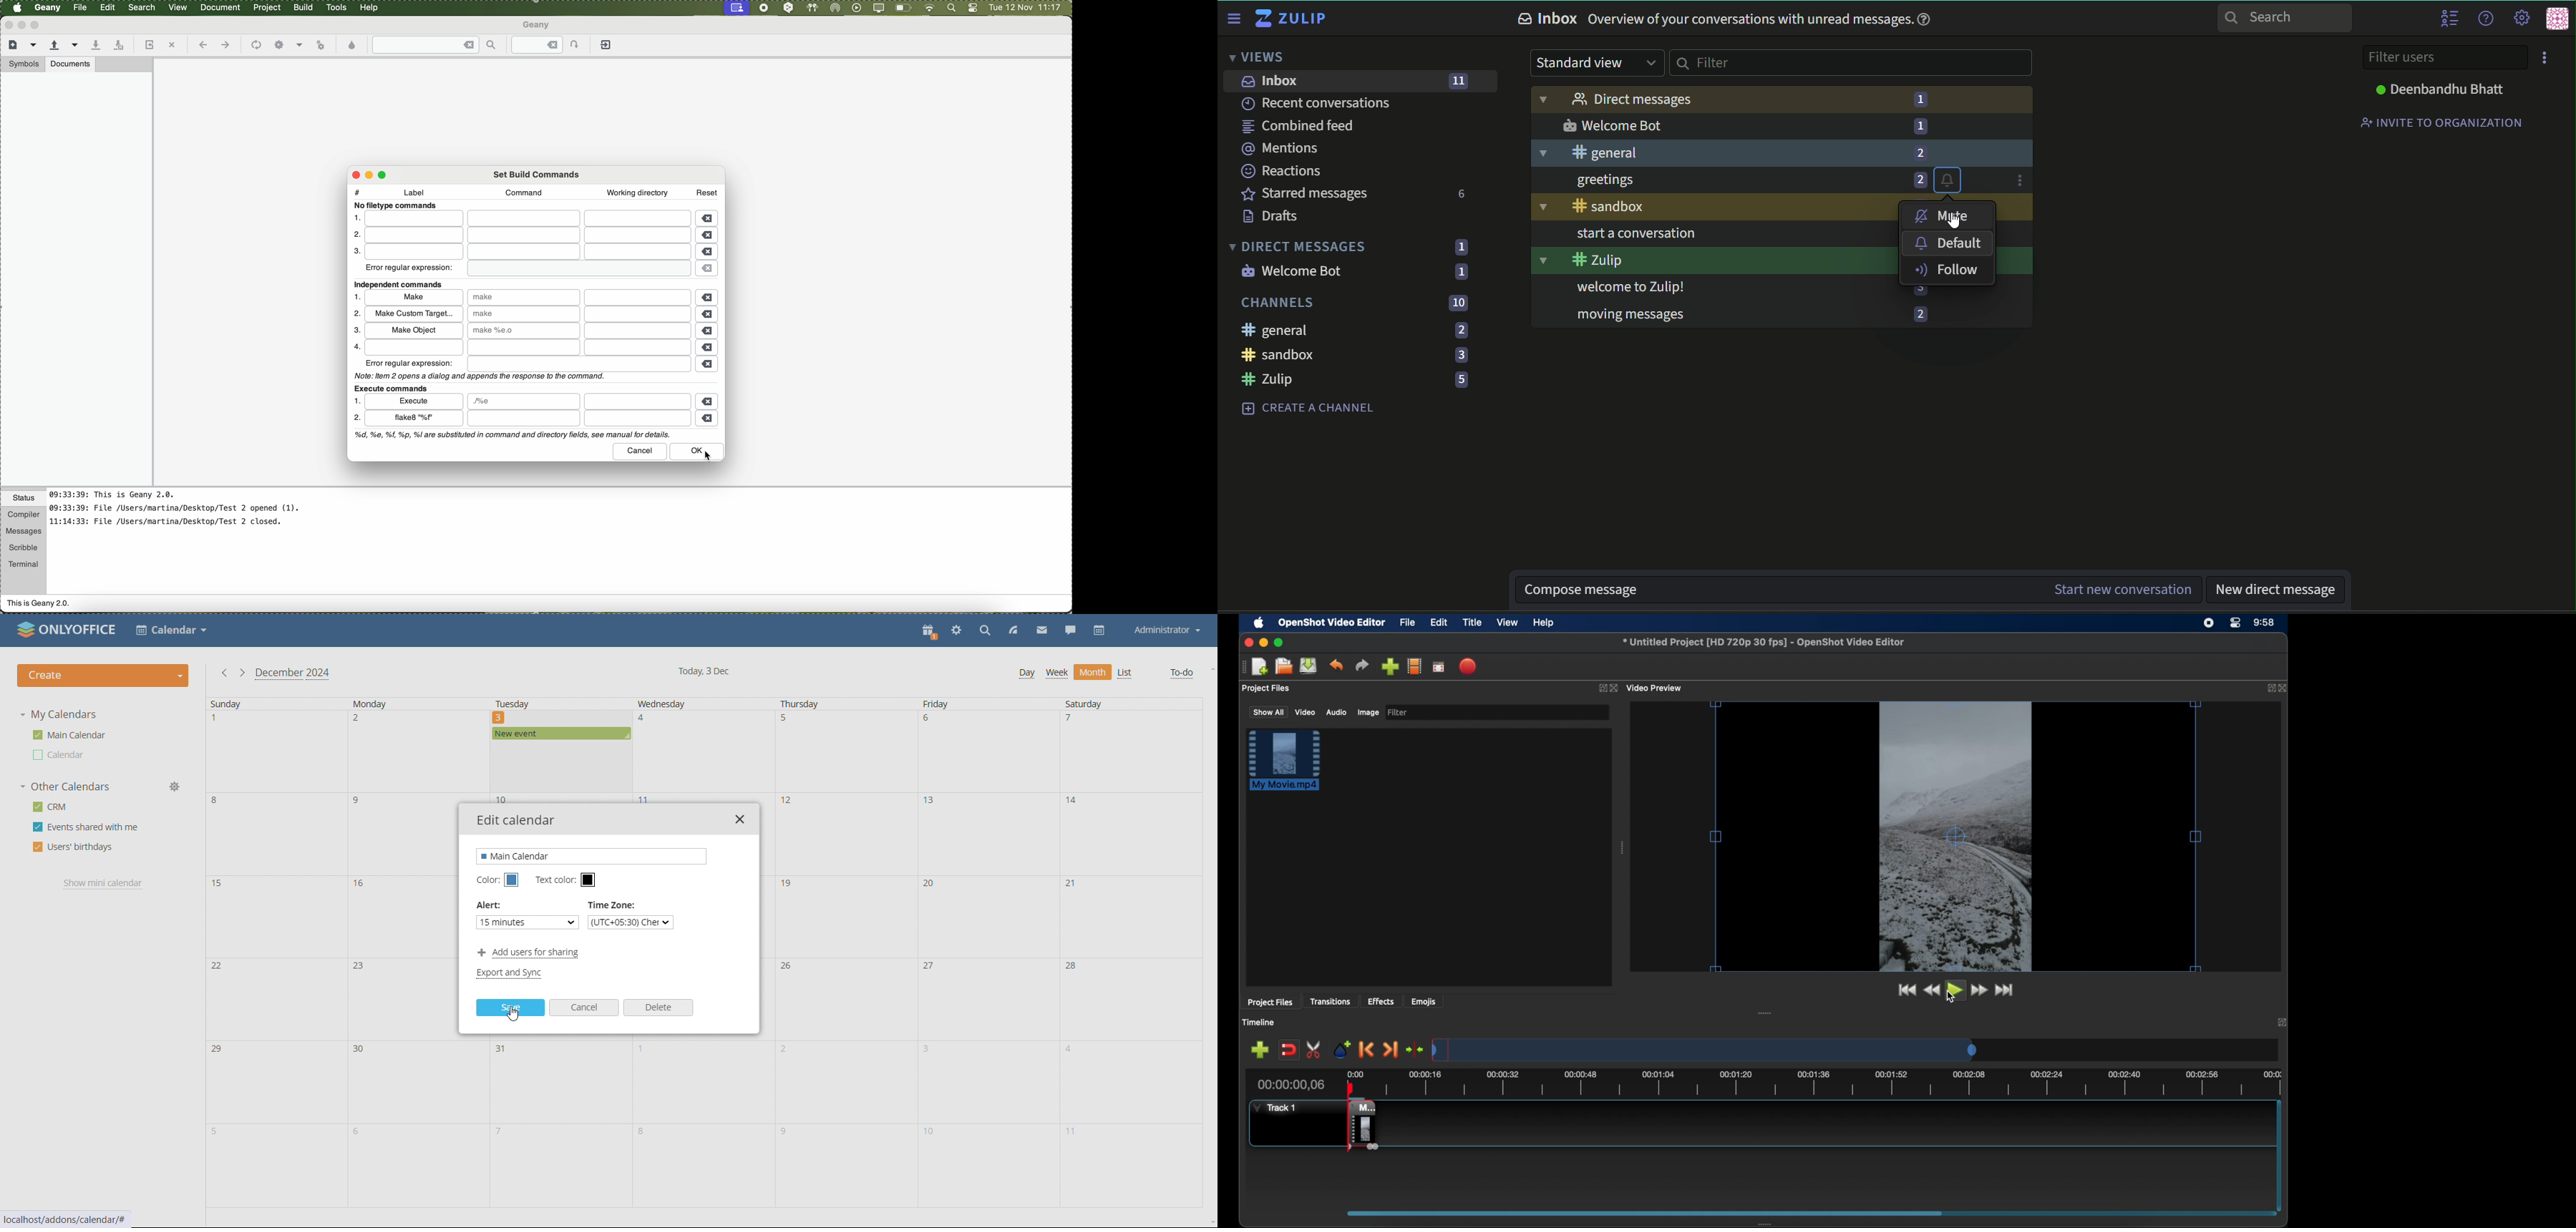 Image resolution: width=2576 pixels, height=1232 pixels. I want to click on close, so click(740, 820).